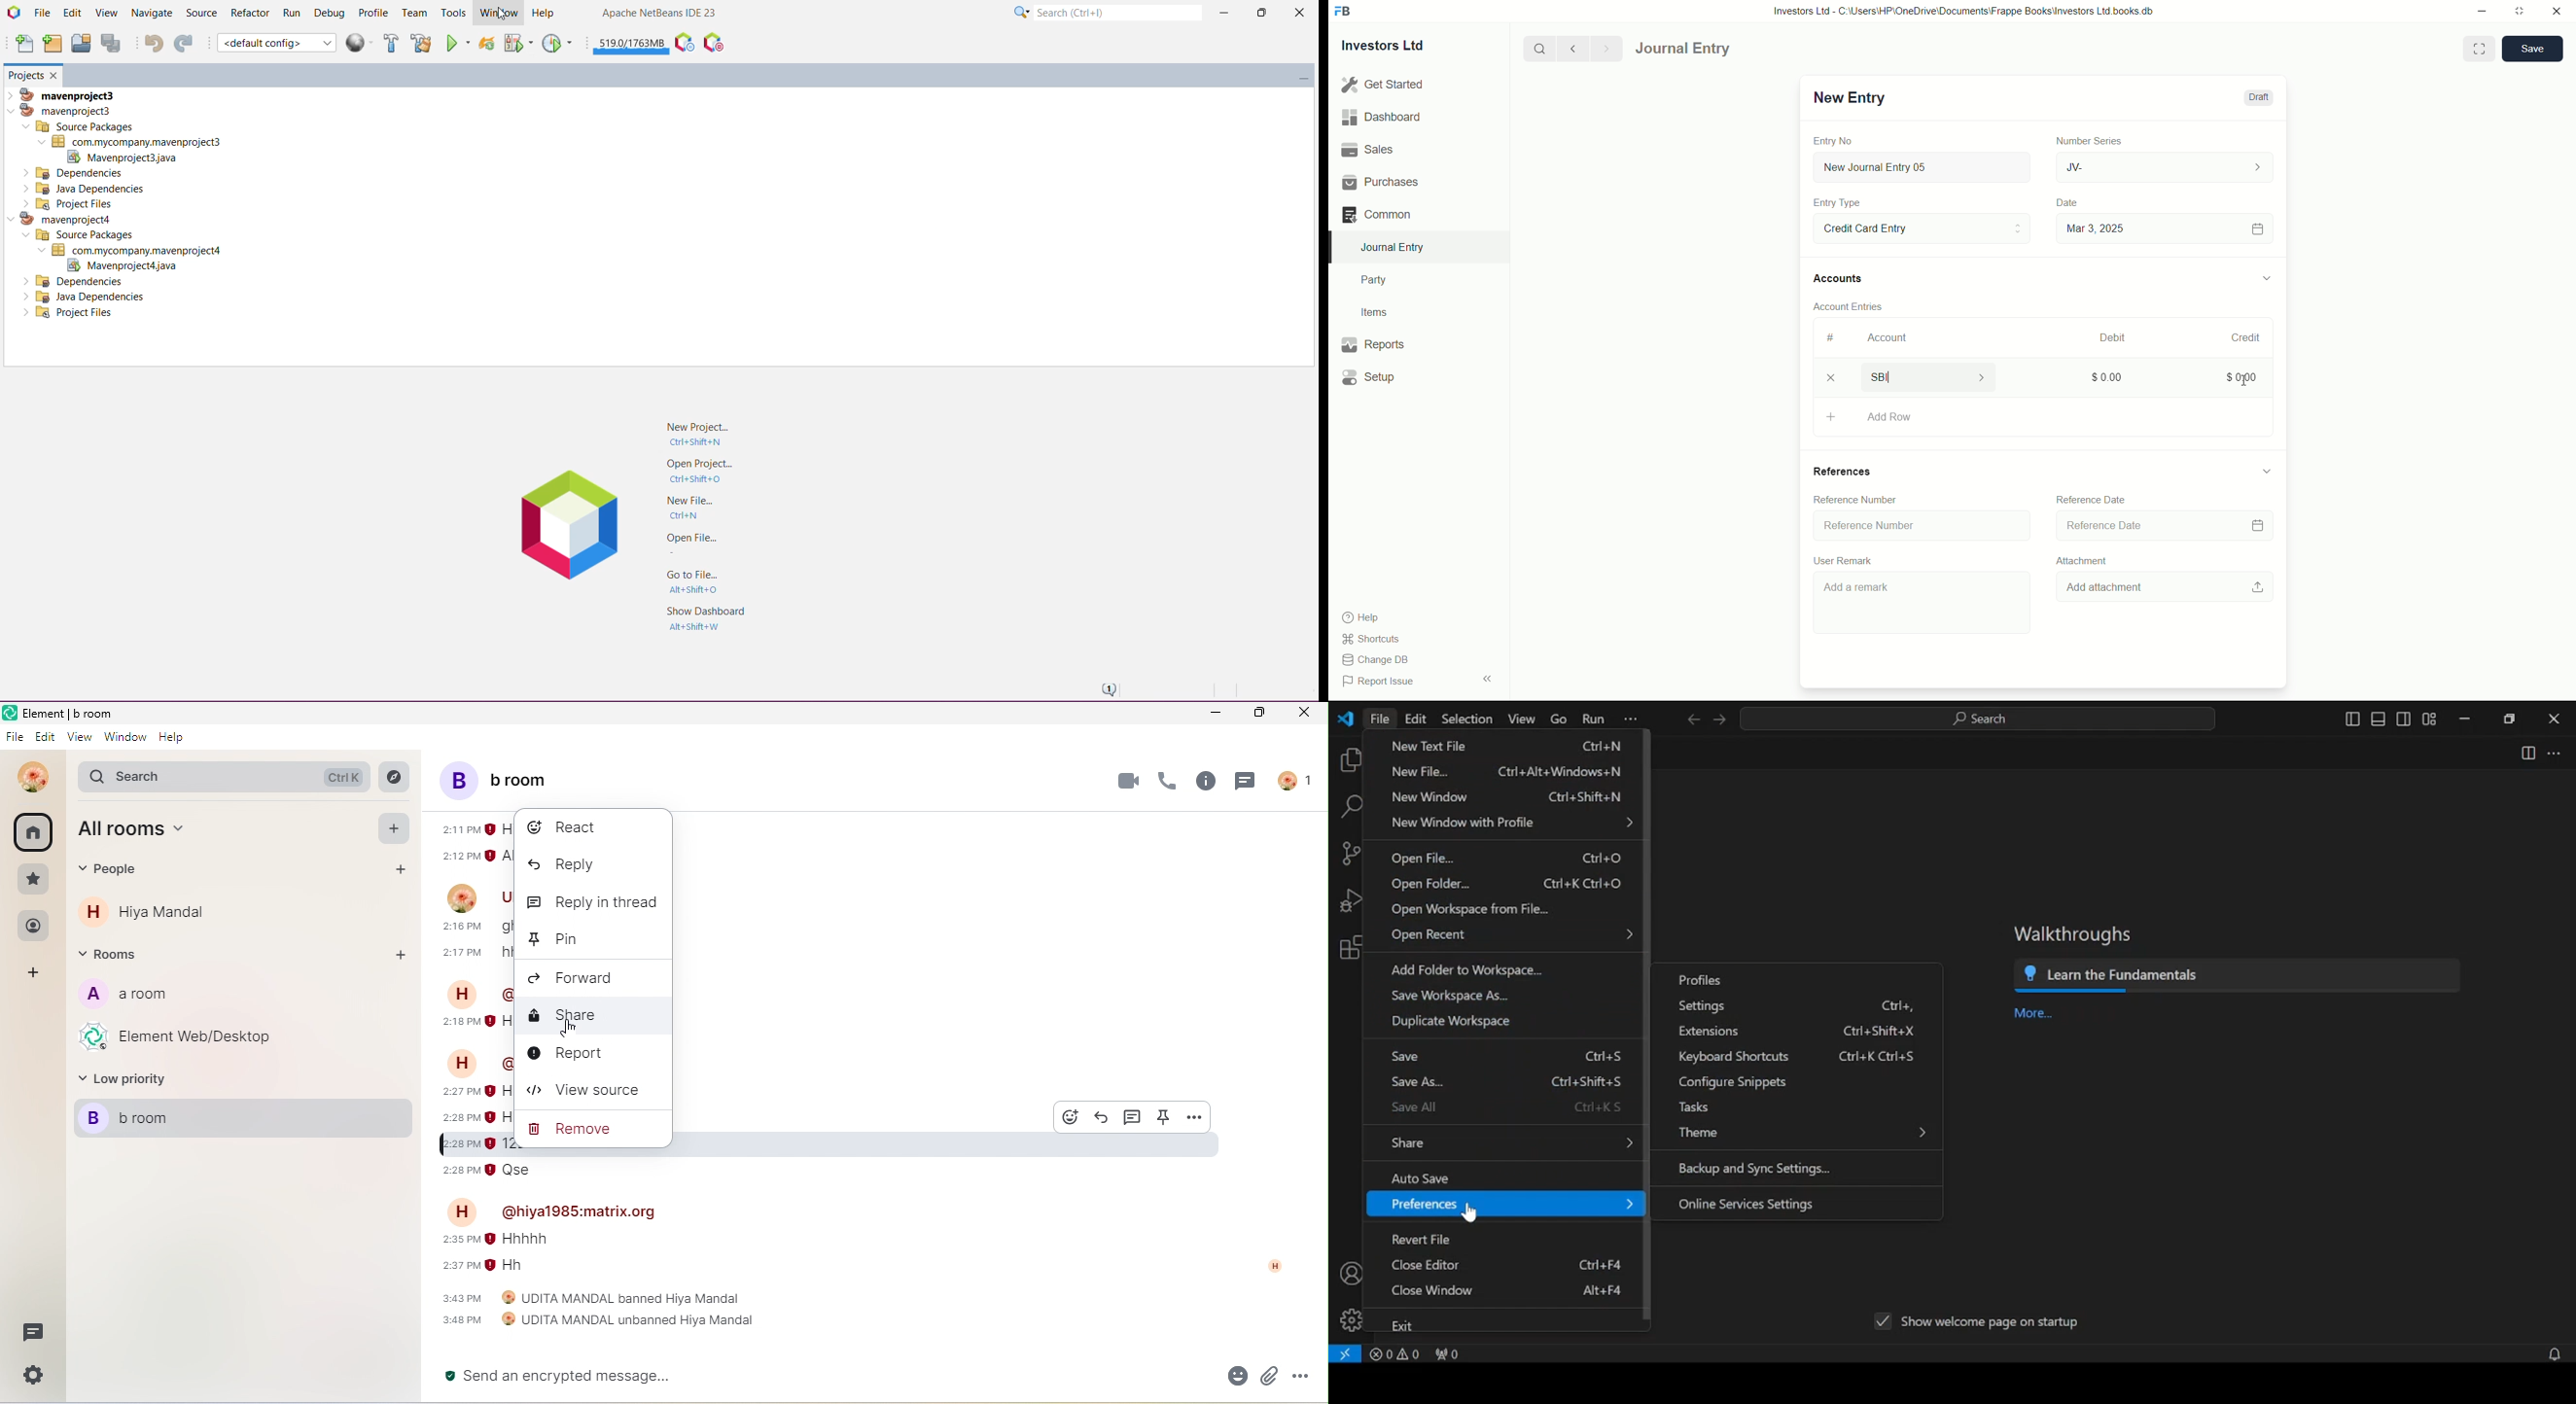  What do you see at coordinates (1924, 604) in the screenshot?
I see `Add a remark` at bounding box center [1924, 604].